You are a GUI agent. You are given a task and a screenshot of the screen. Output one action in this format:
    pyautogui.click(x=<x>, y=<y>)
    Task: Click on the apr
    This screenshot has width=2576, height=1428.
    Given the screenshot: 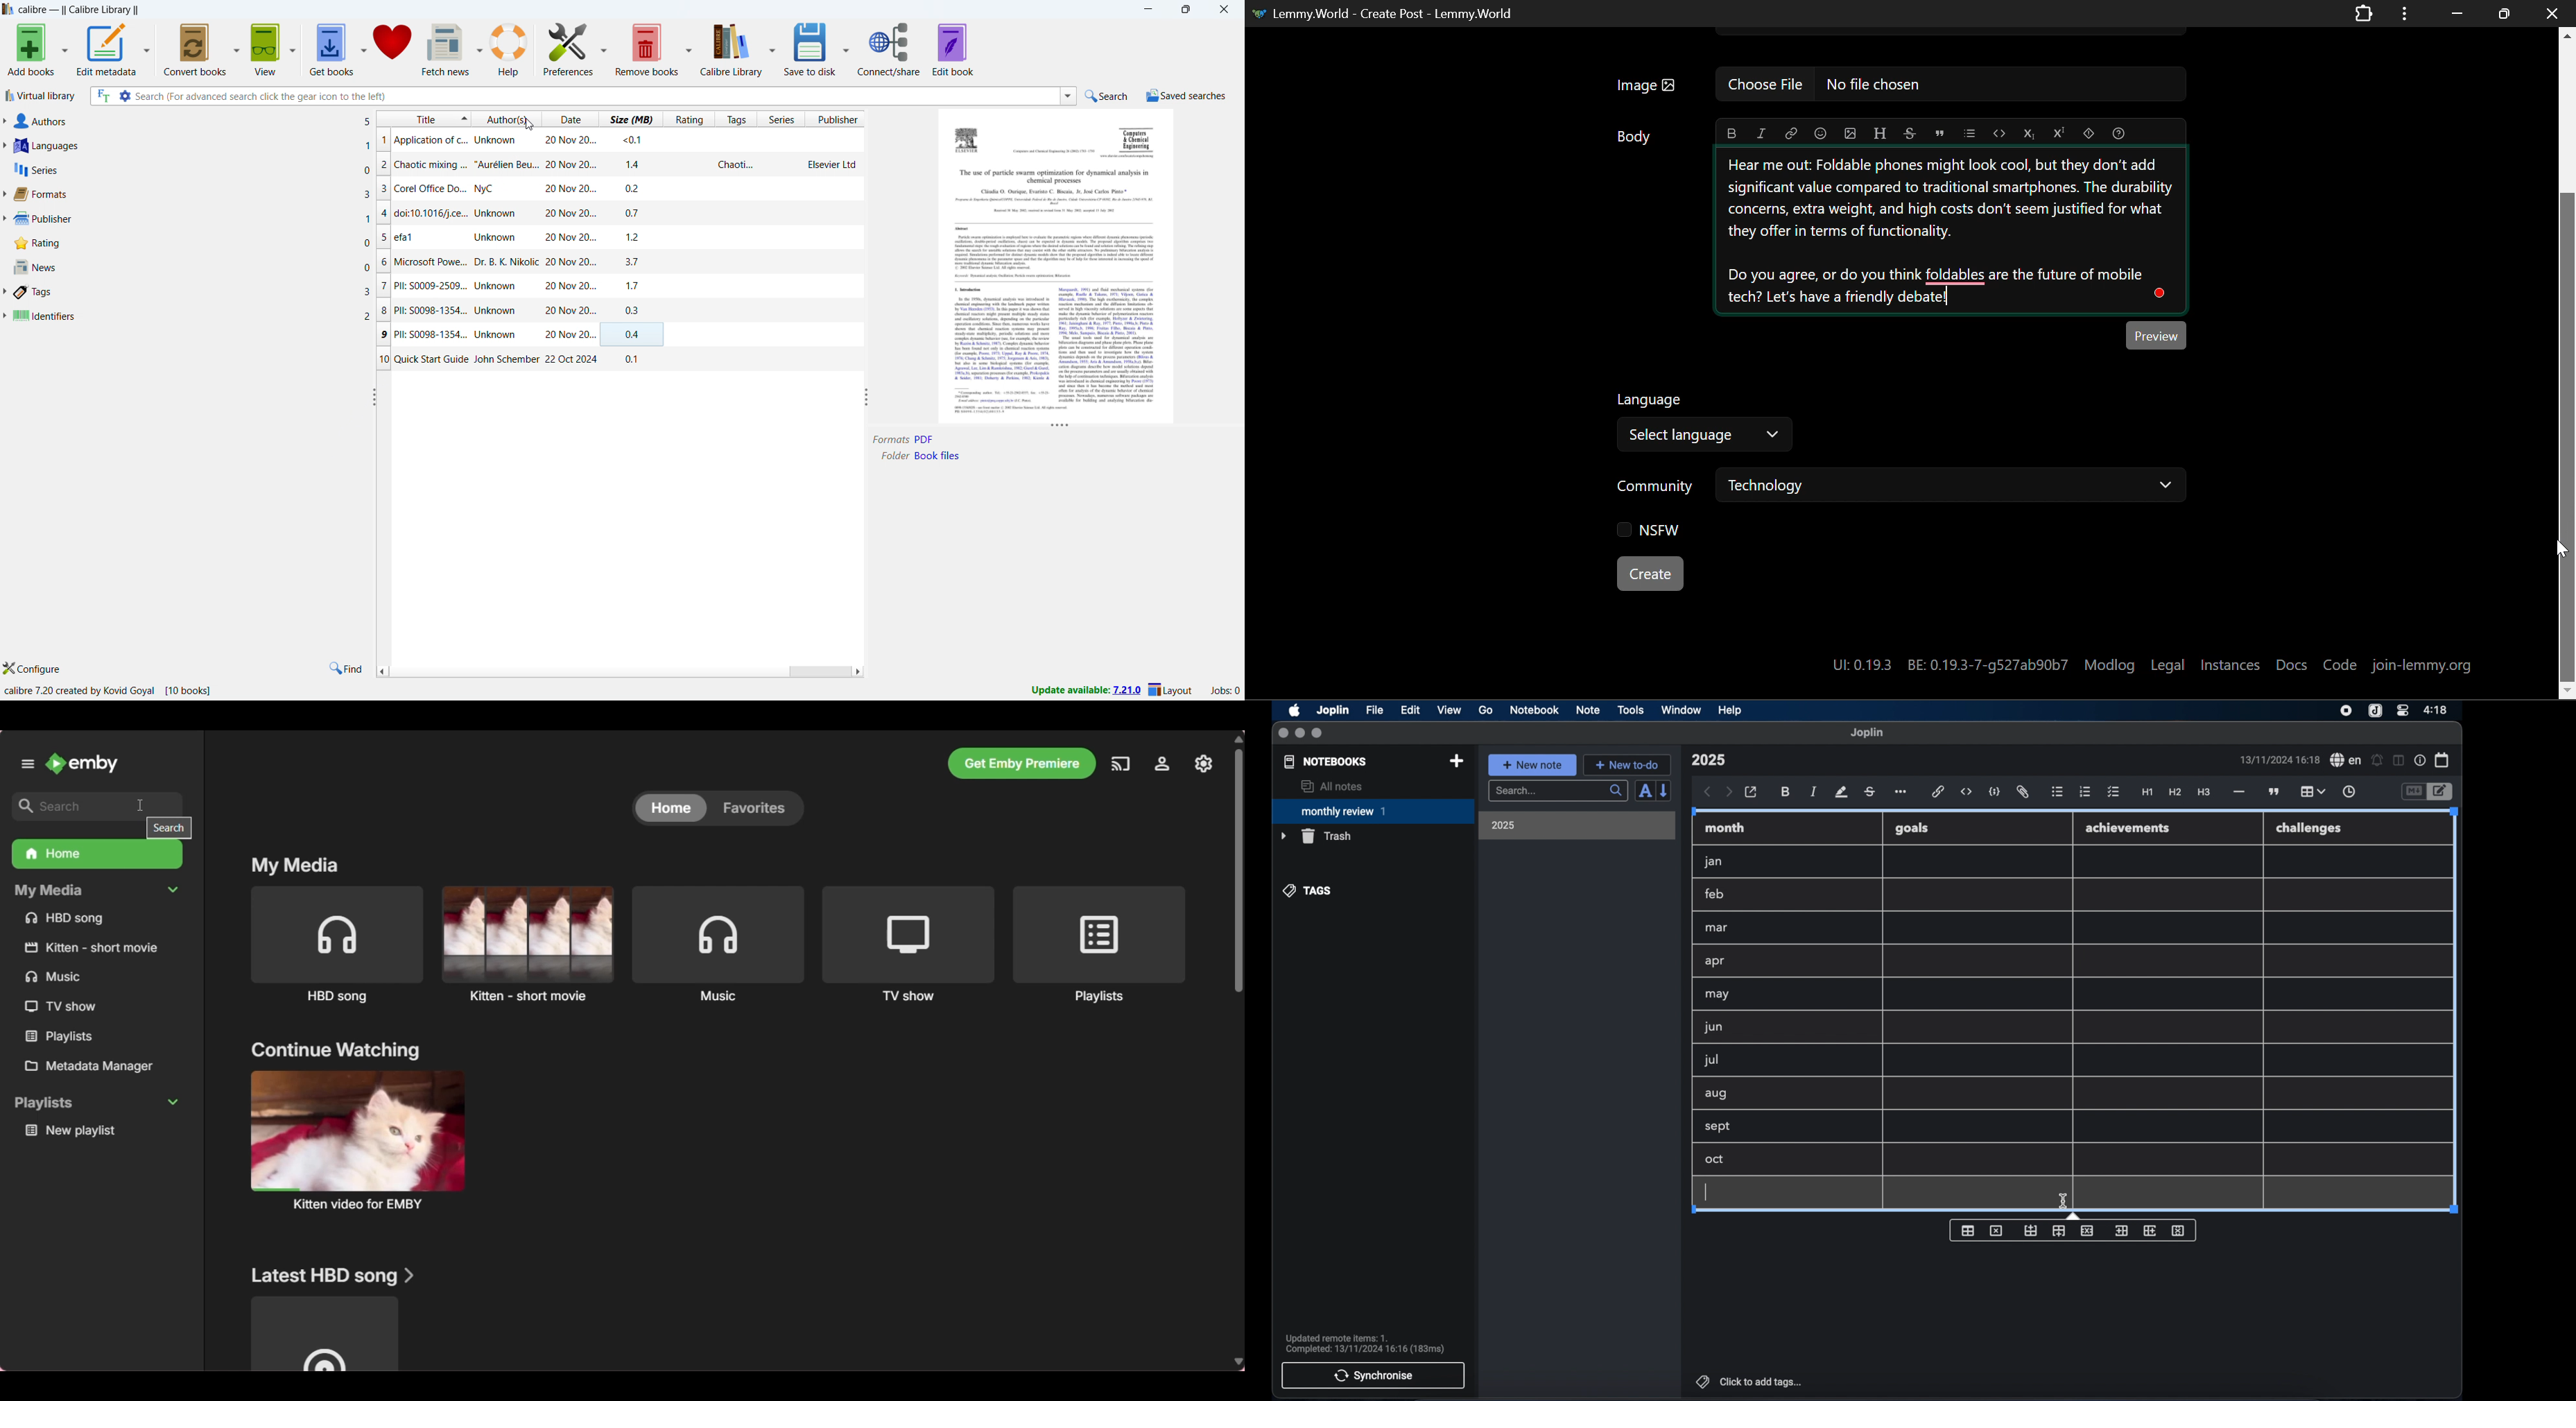 What is the action you would take?
    pyautogui.click(x=1716, y=961)
    